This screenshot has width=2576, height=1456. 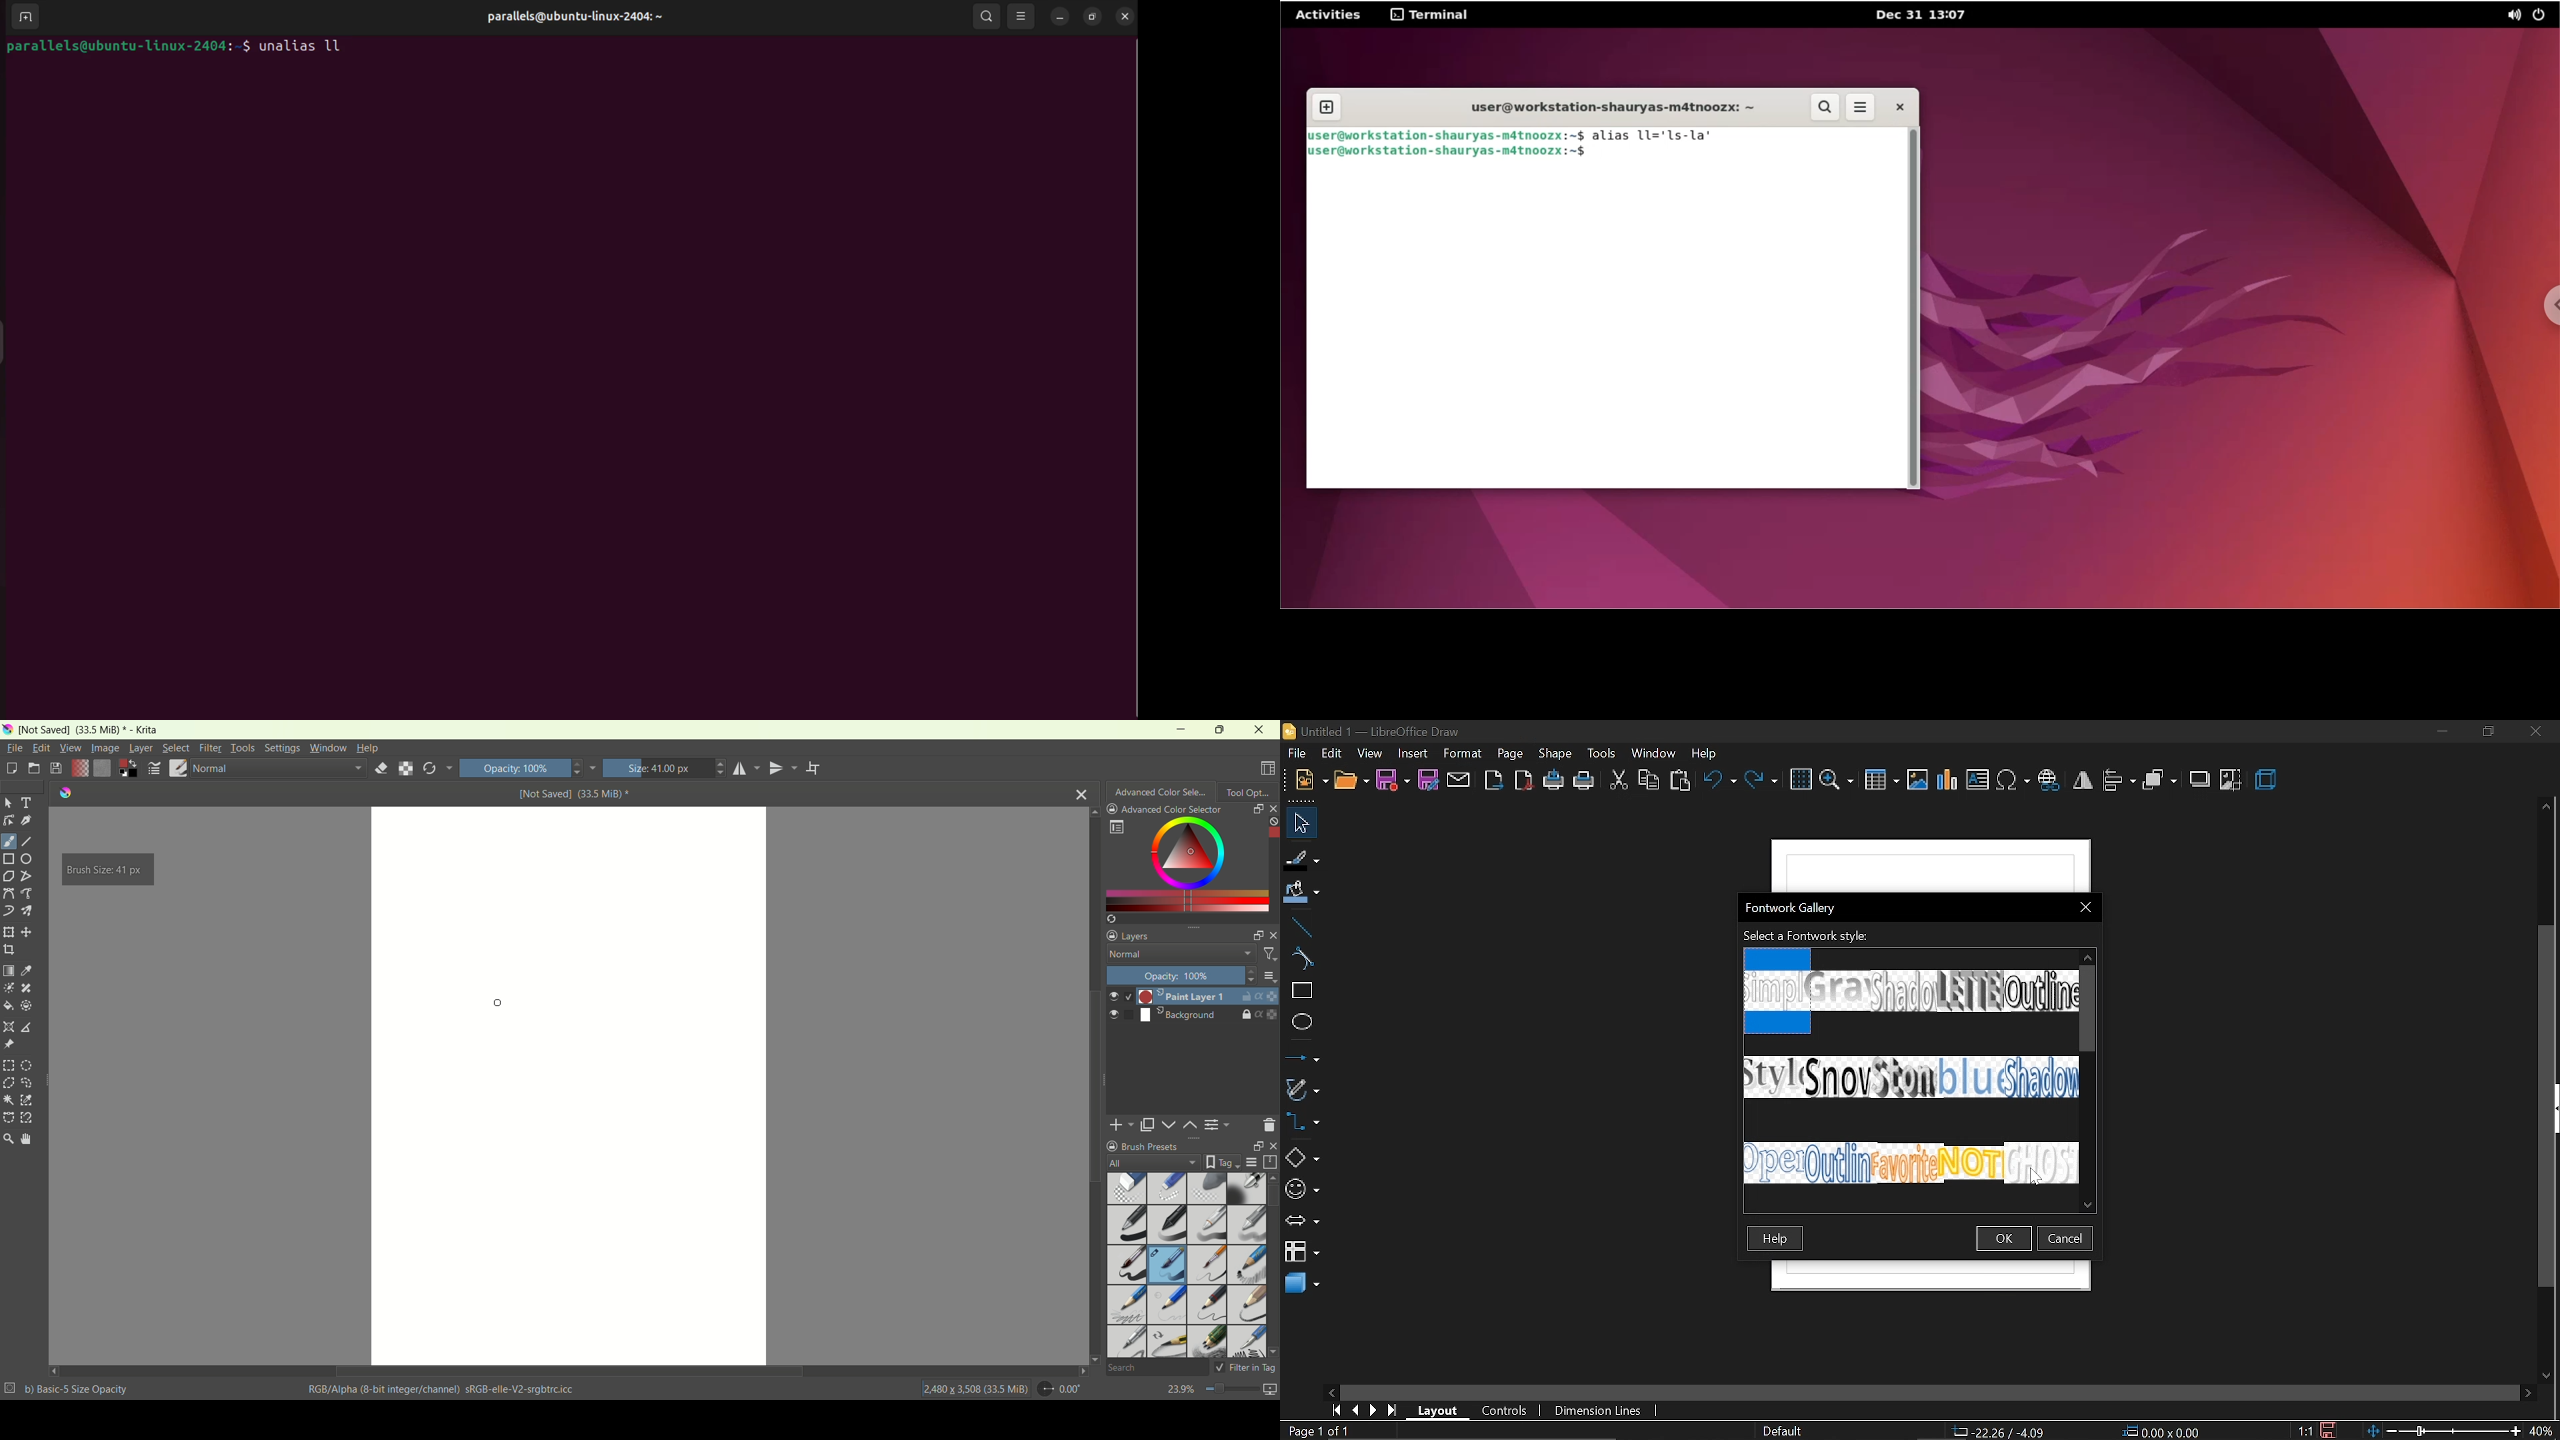 What do you see at coordinates (2006, 1237) in the screenshot?
I see `ok` at bounding box center [2006, 1237].